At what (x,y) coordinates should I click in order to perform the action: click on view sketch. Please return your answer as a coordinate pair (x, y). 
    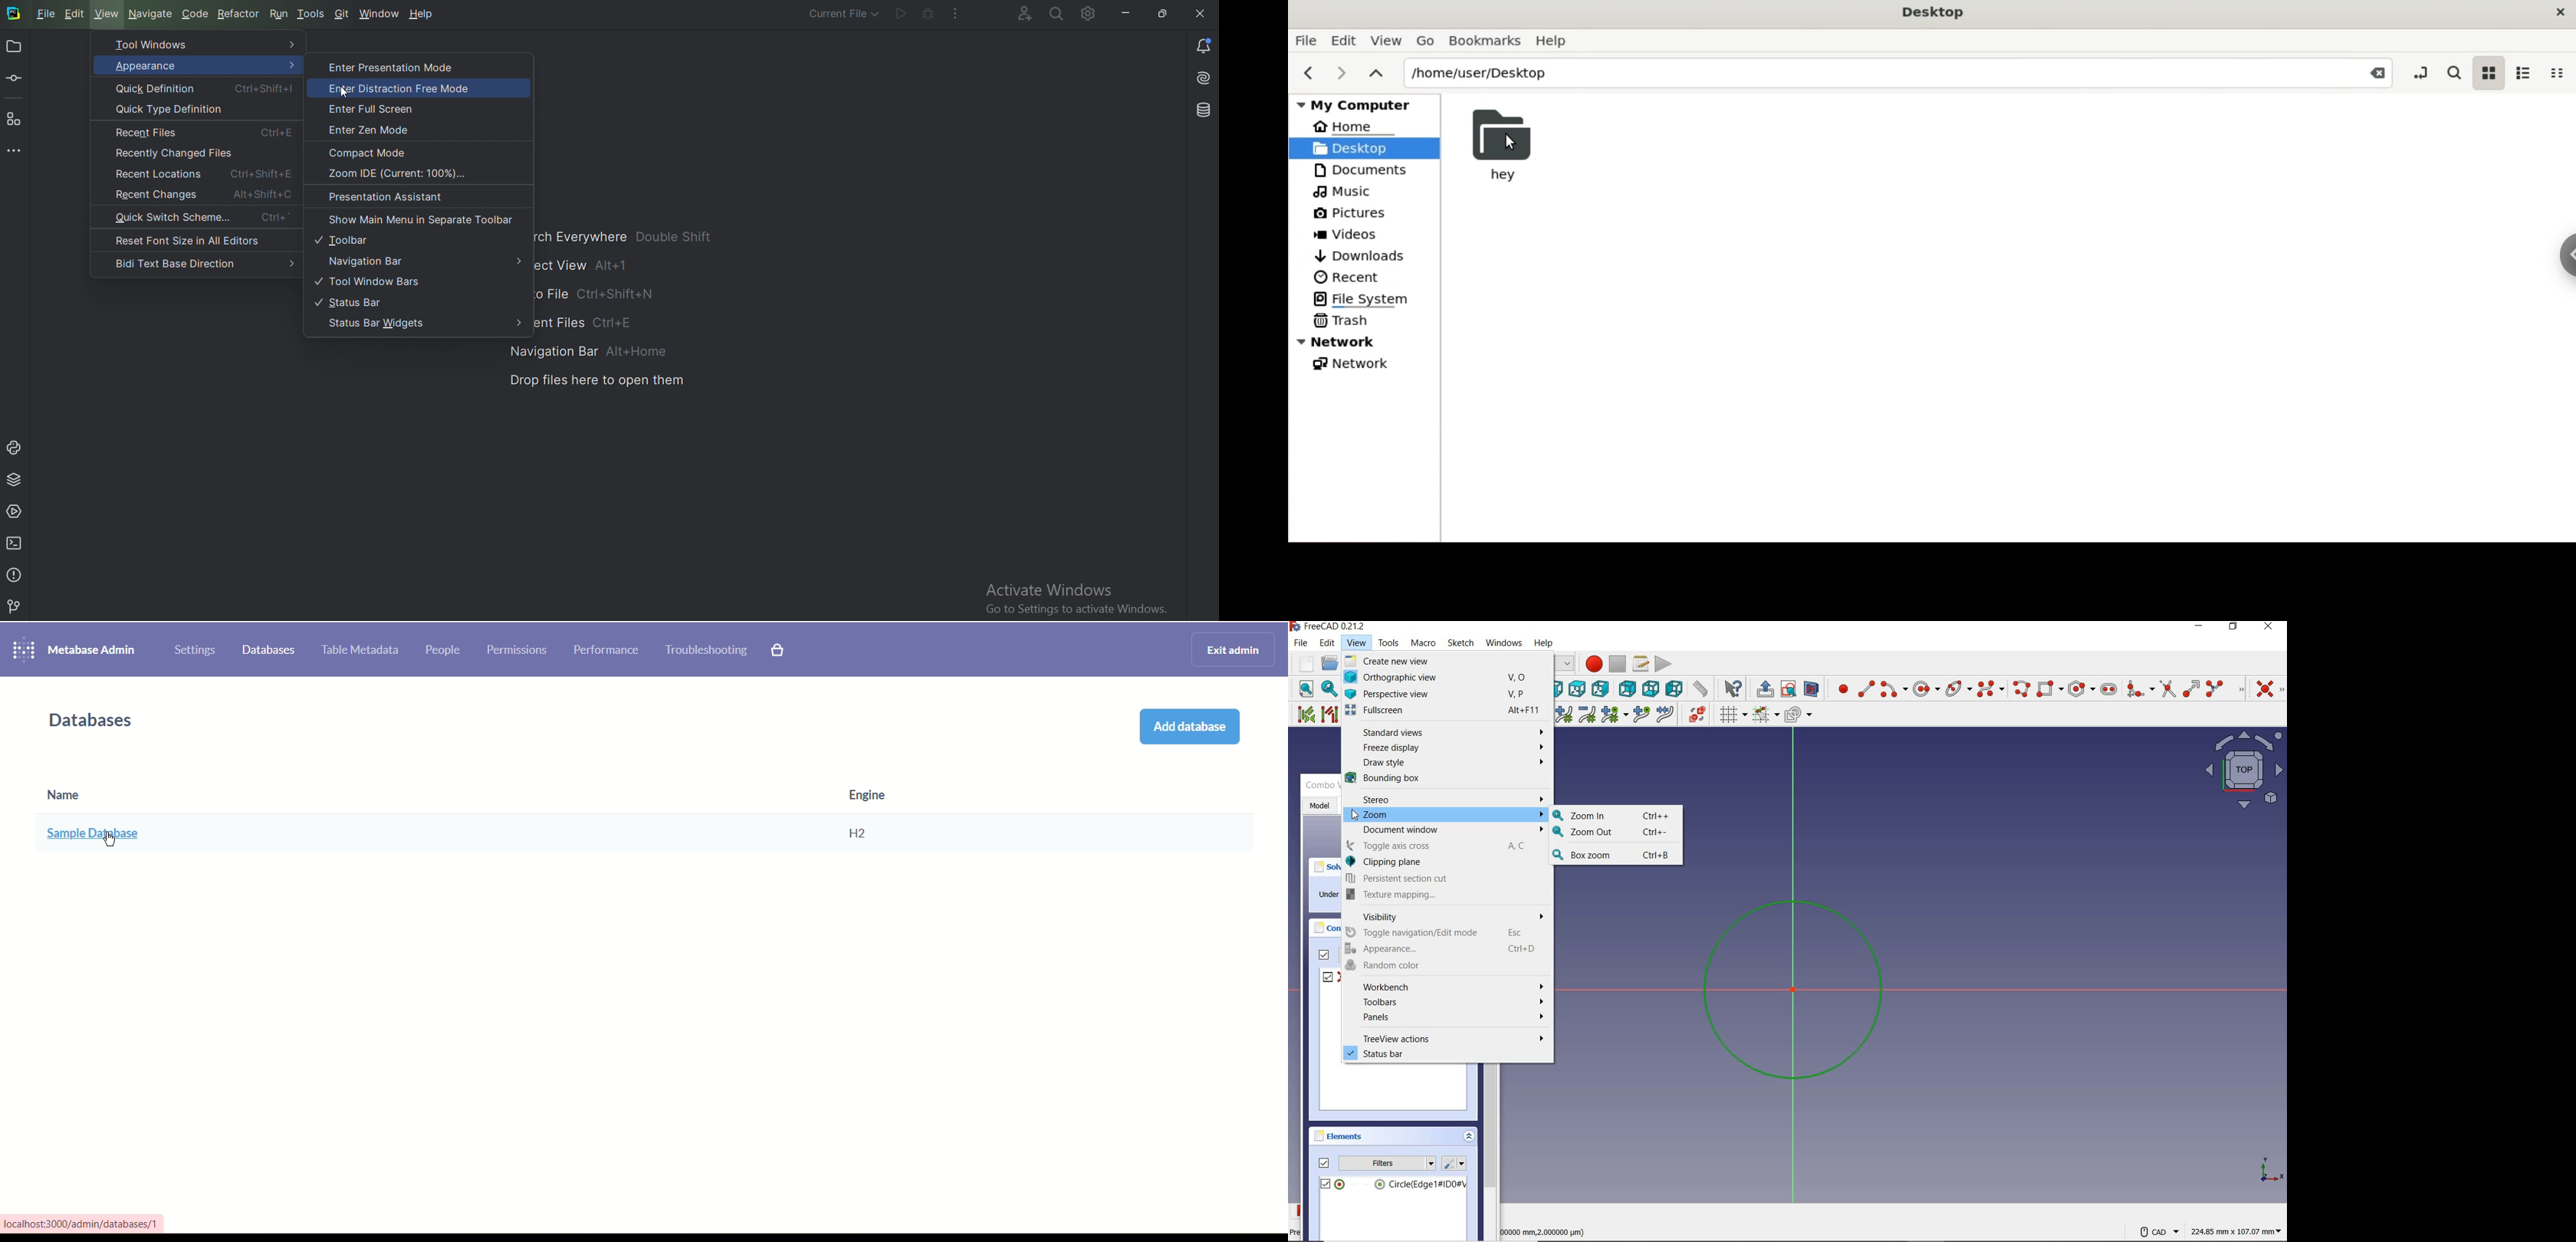
    Looking at the image, I should click on (1788, 688).